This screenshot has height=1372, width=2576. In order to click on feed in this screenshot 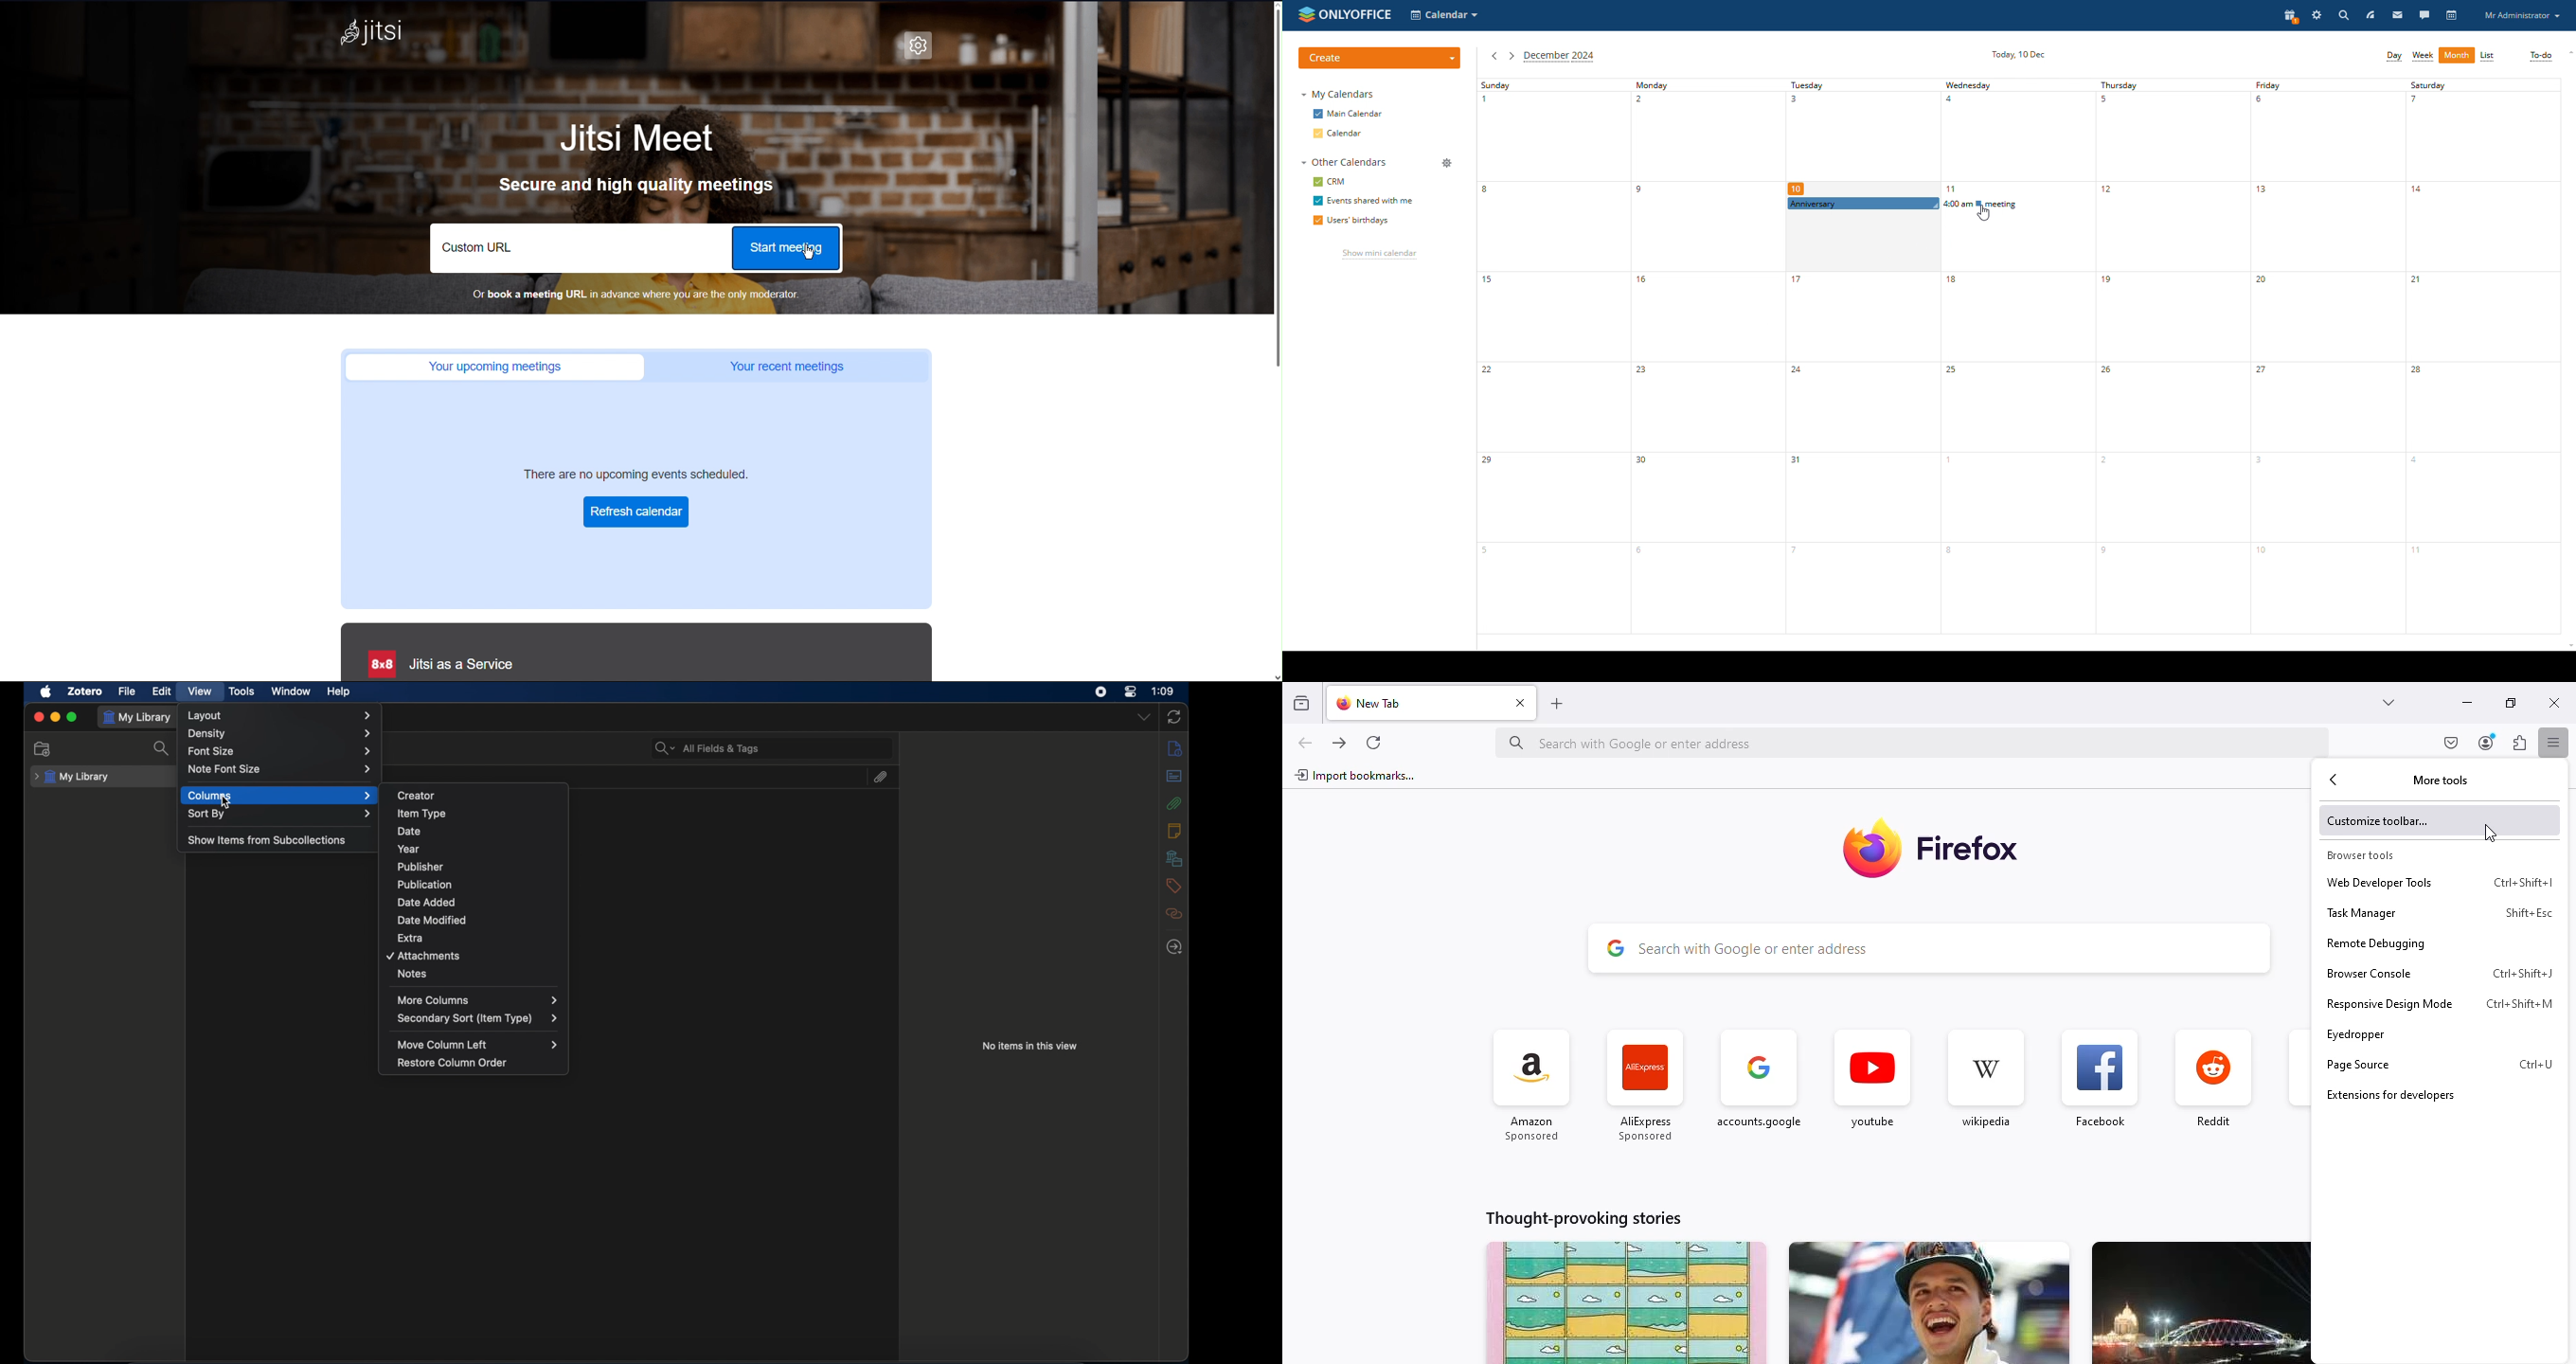, I will do `click(2372, 14)`.